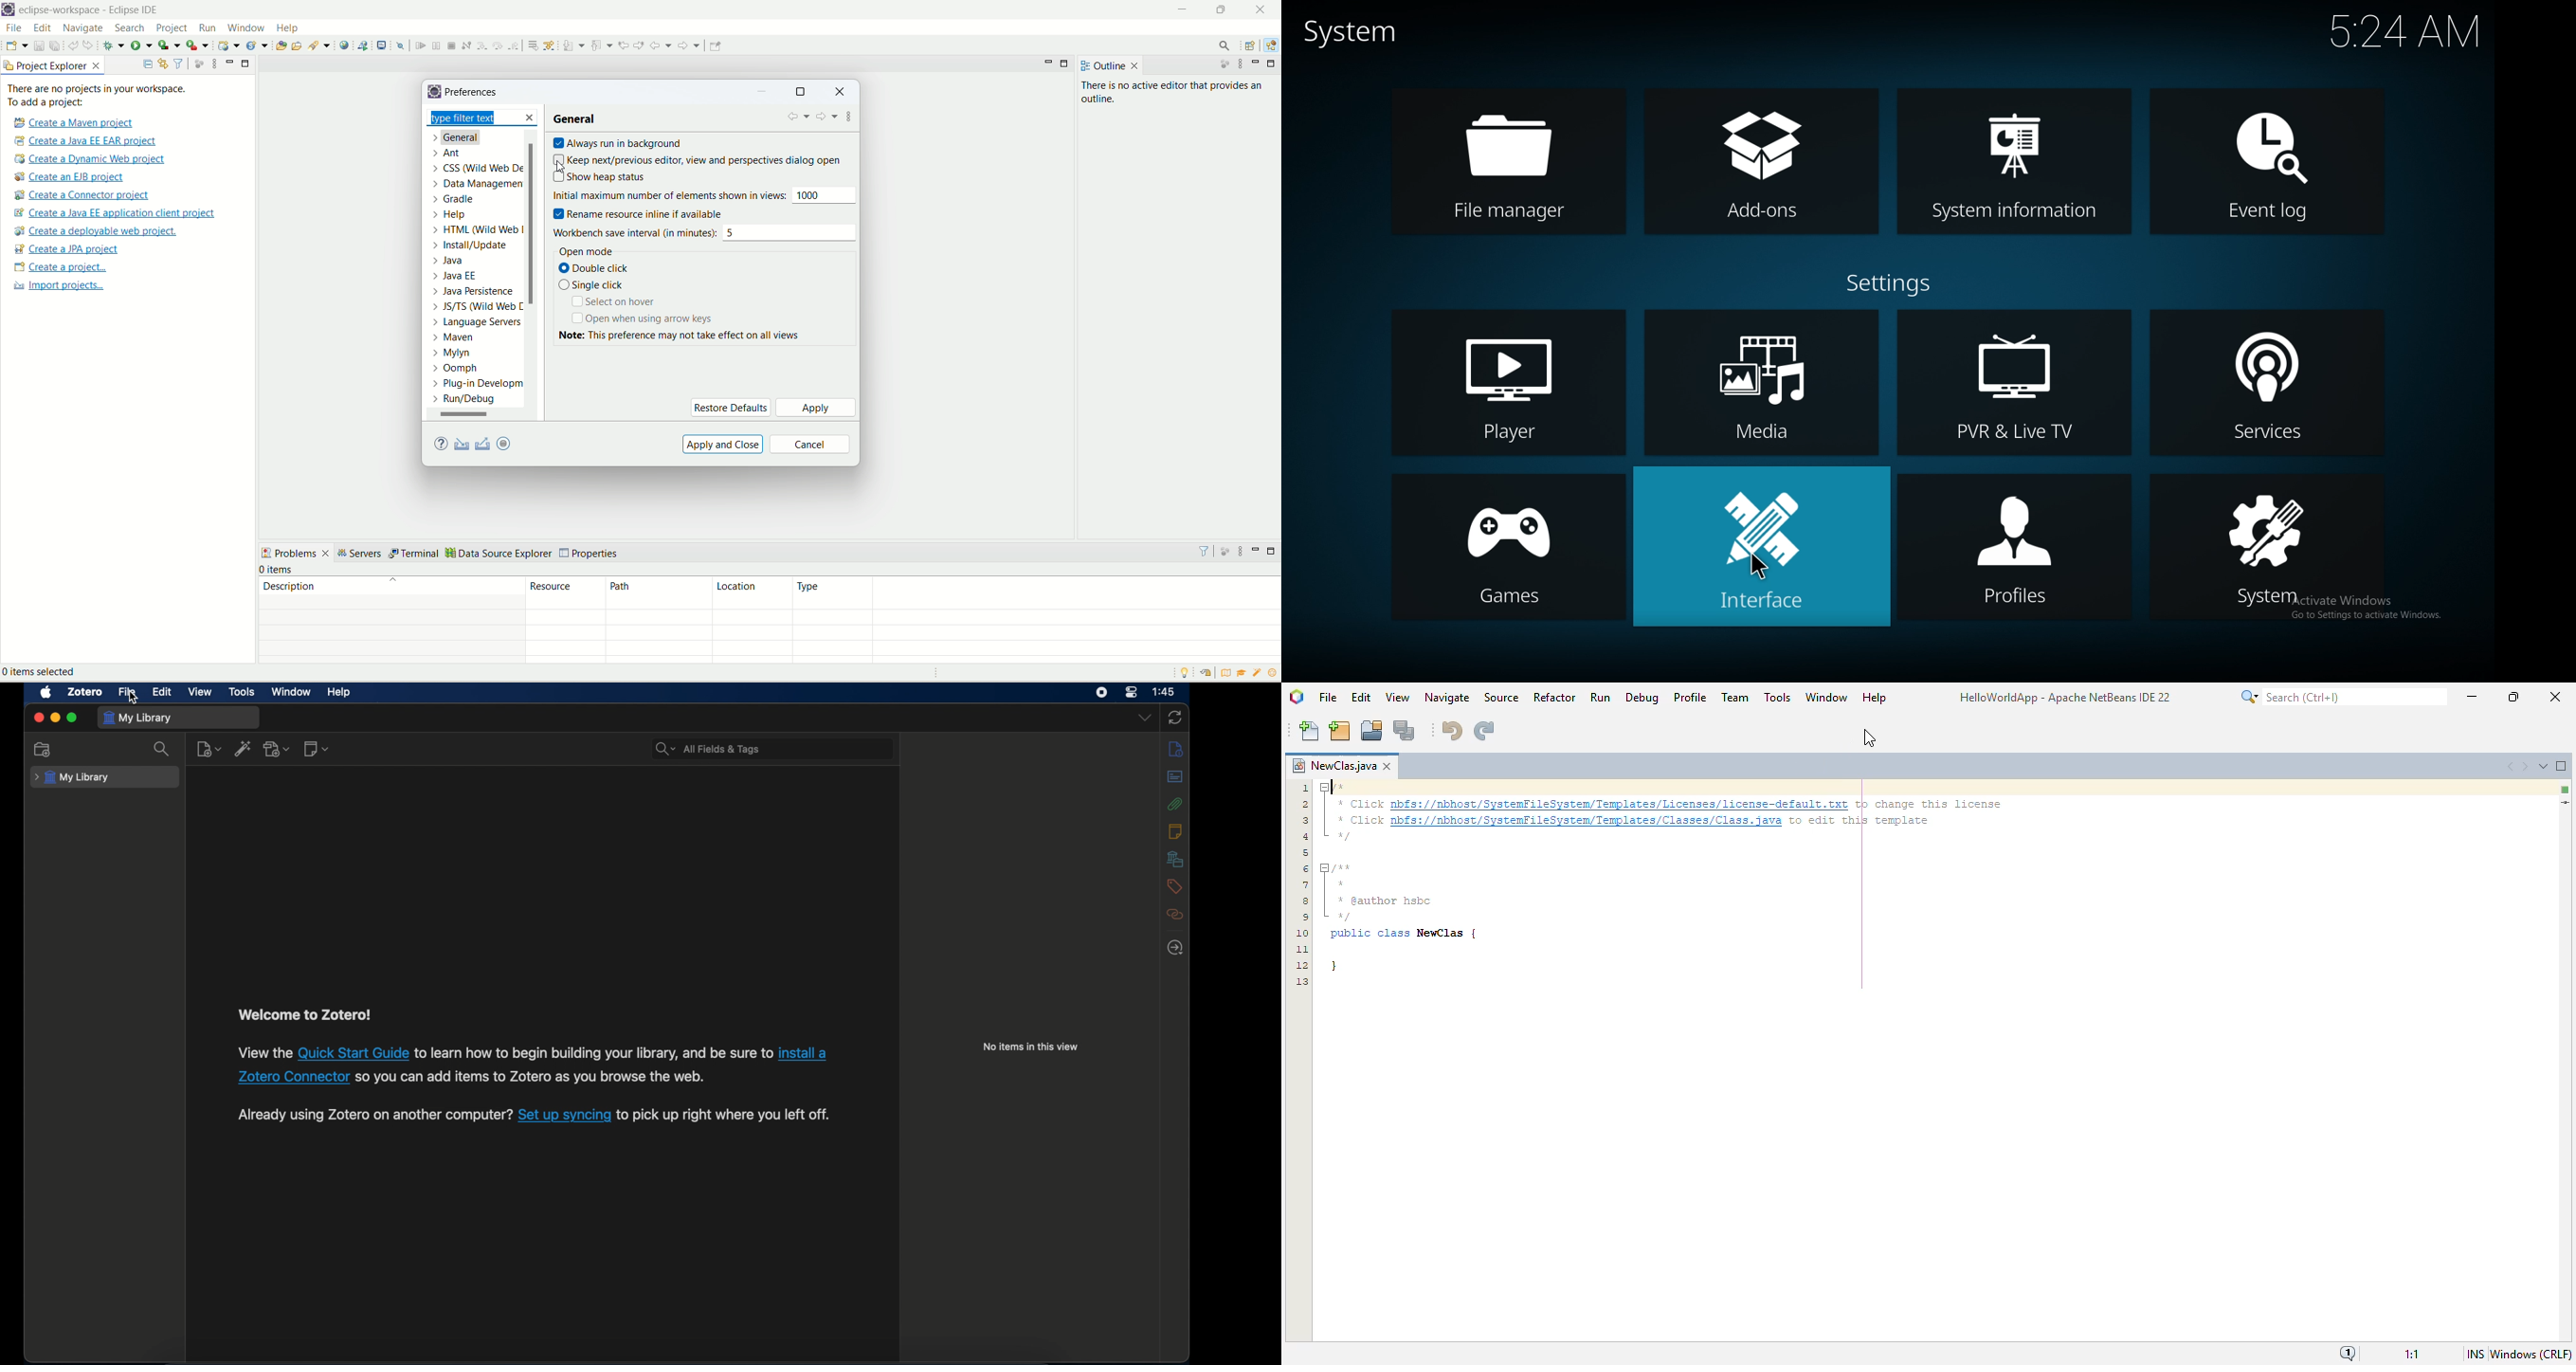  Describe the element at coordinates (114, 214) in the screenshot. I see `create a Java EE application client project` at that location.